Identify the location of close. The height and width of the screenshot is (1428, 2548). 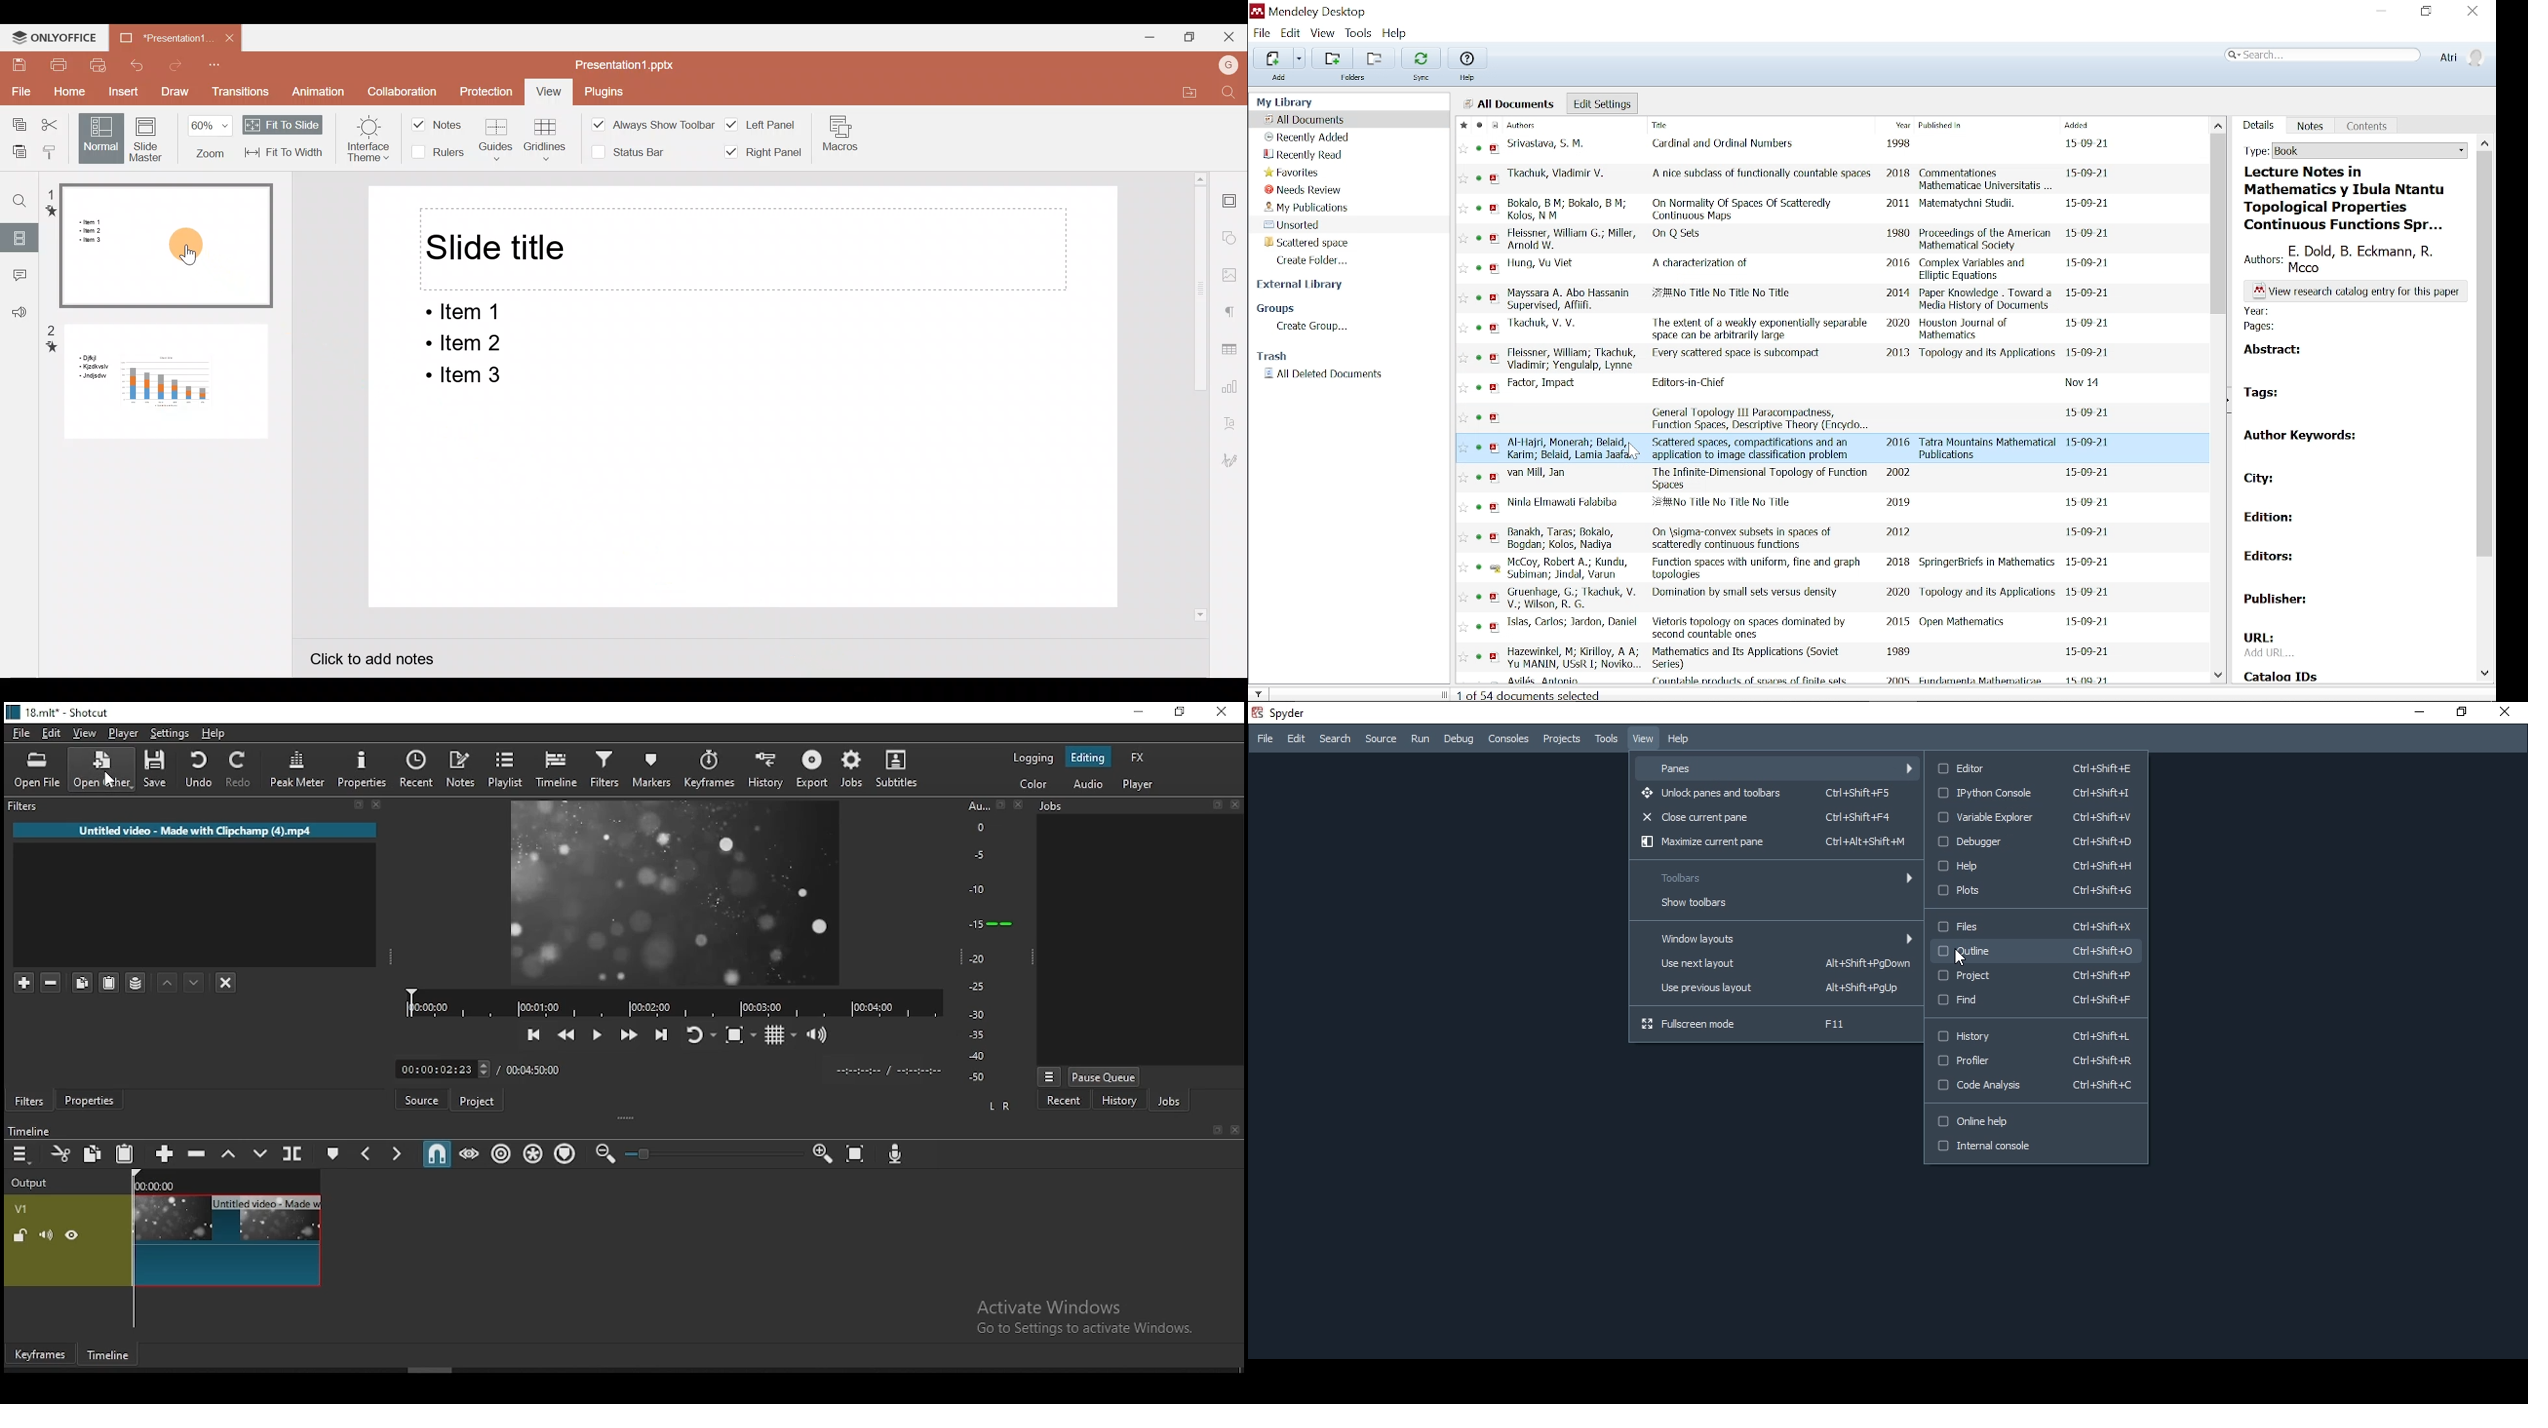
(2508, 713).